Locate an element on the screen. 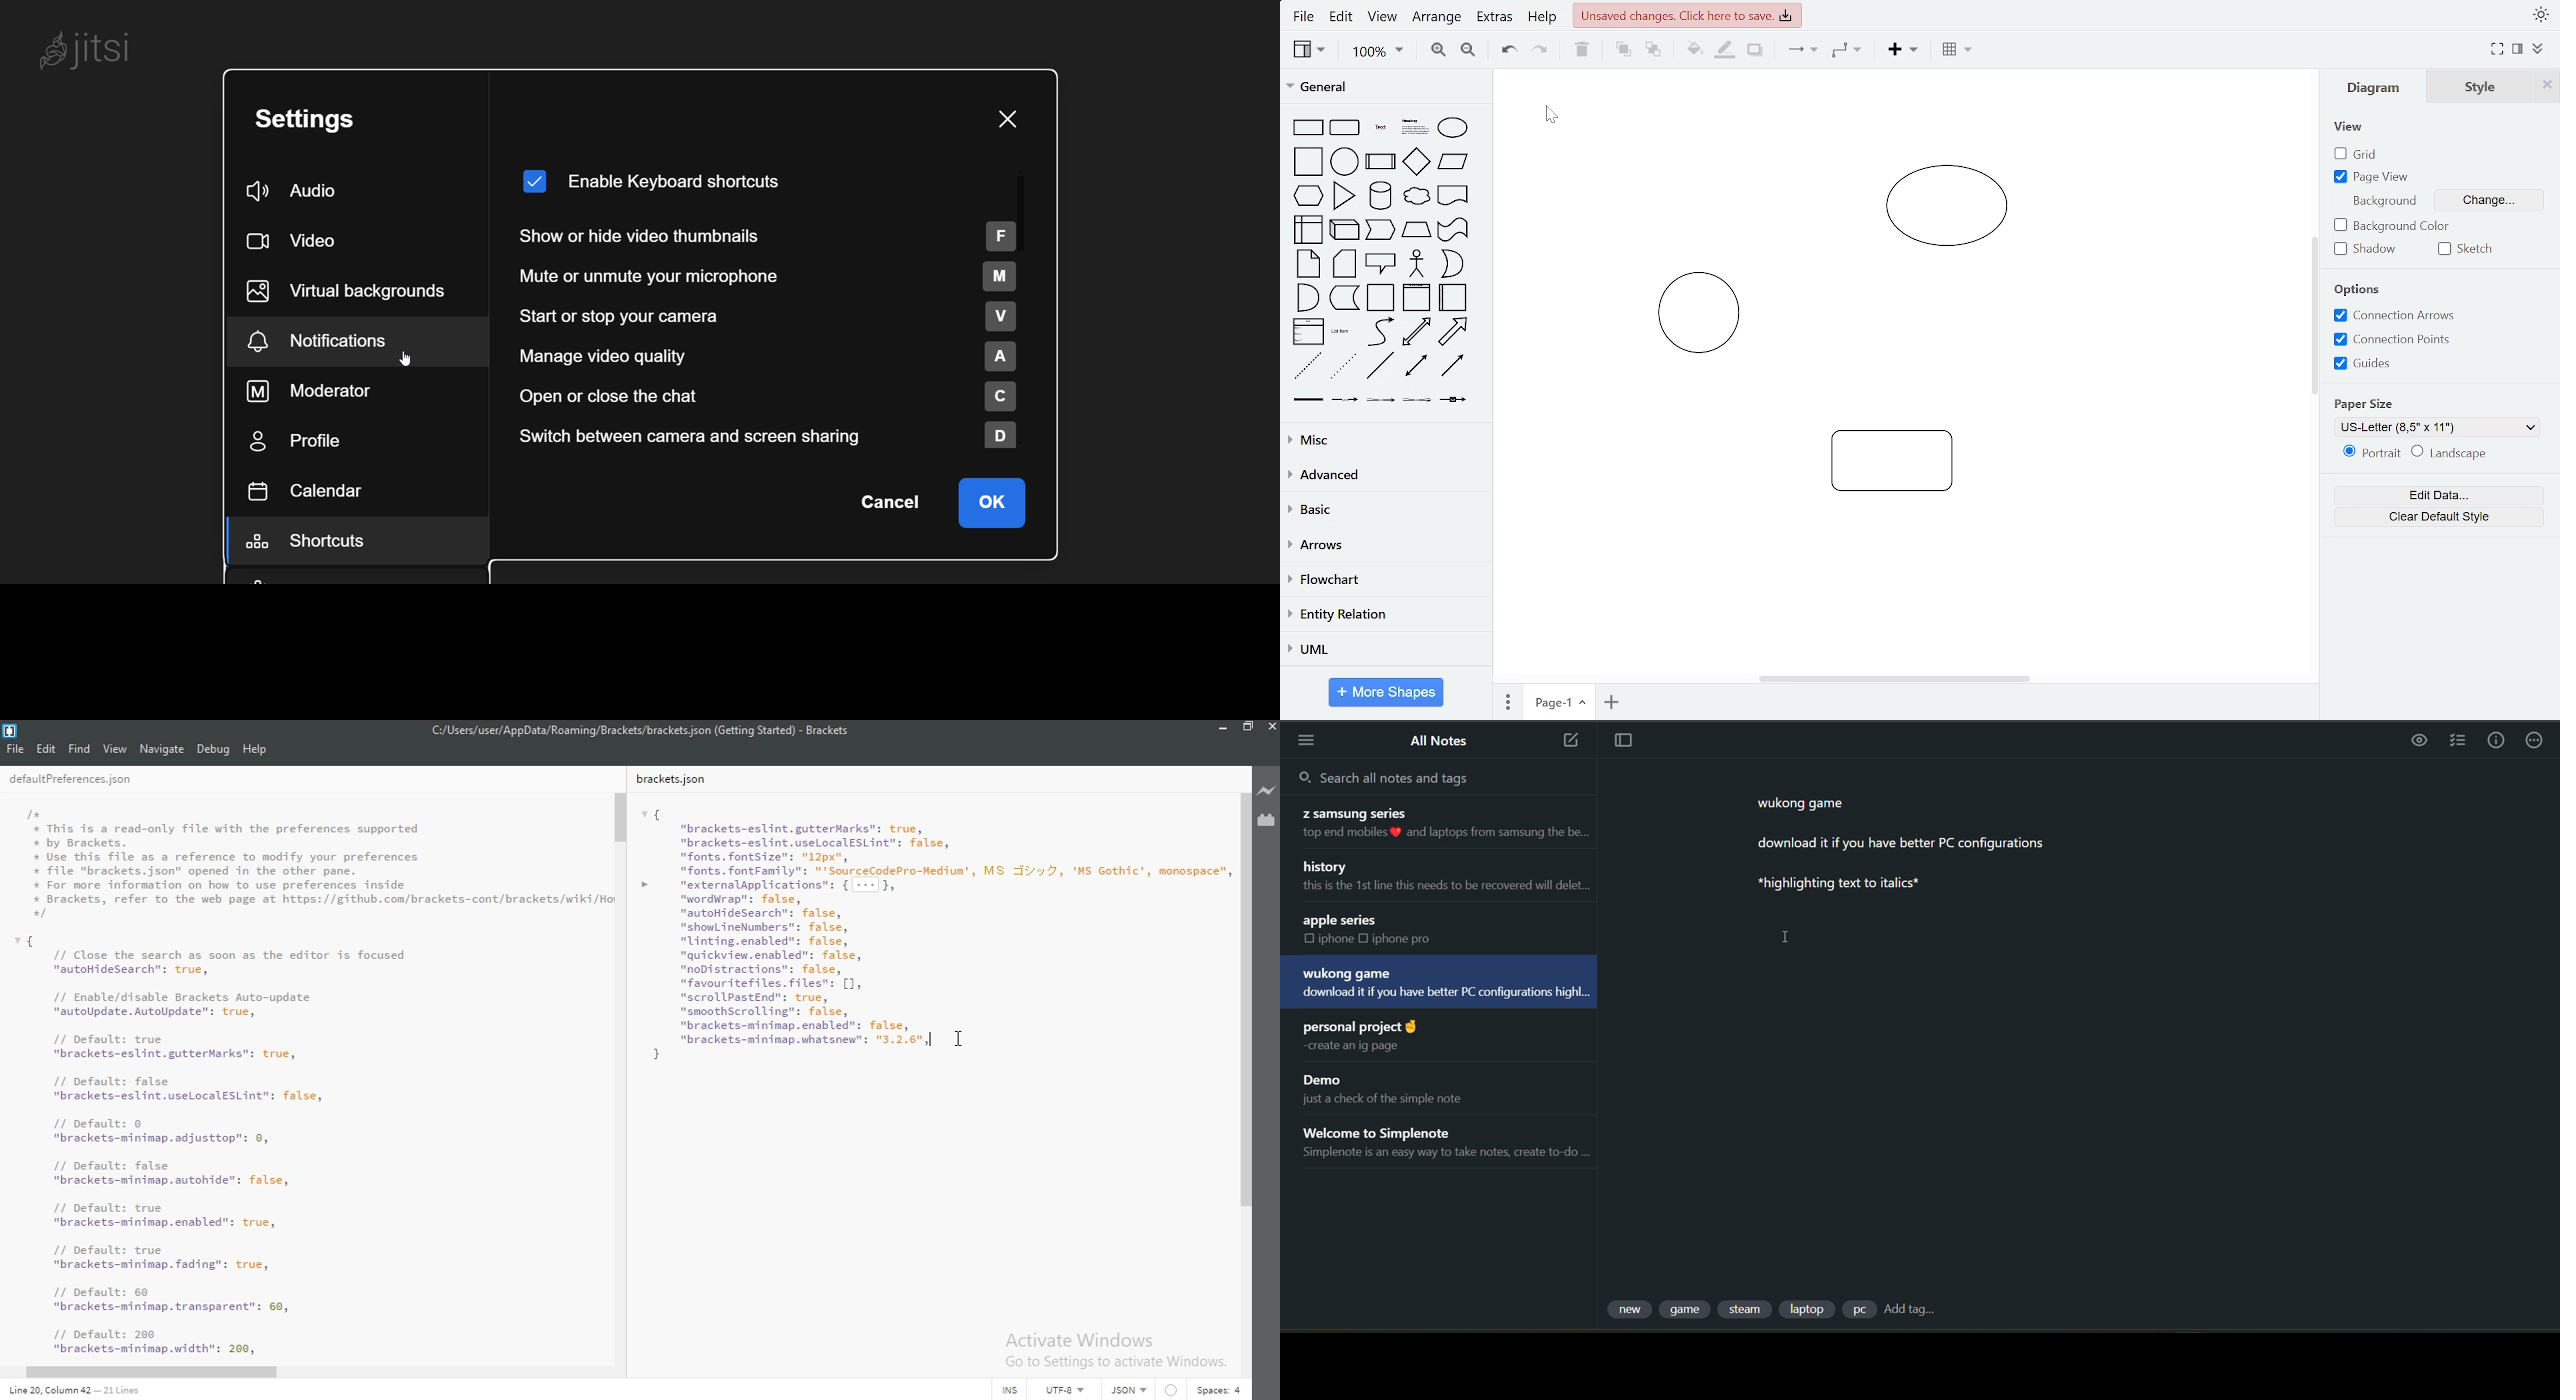 This screenshot has height=1400, width=2576. rounded rectangle is located at coordinates (1346, 127).